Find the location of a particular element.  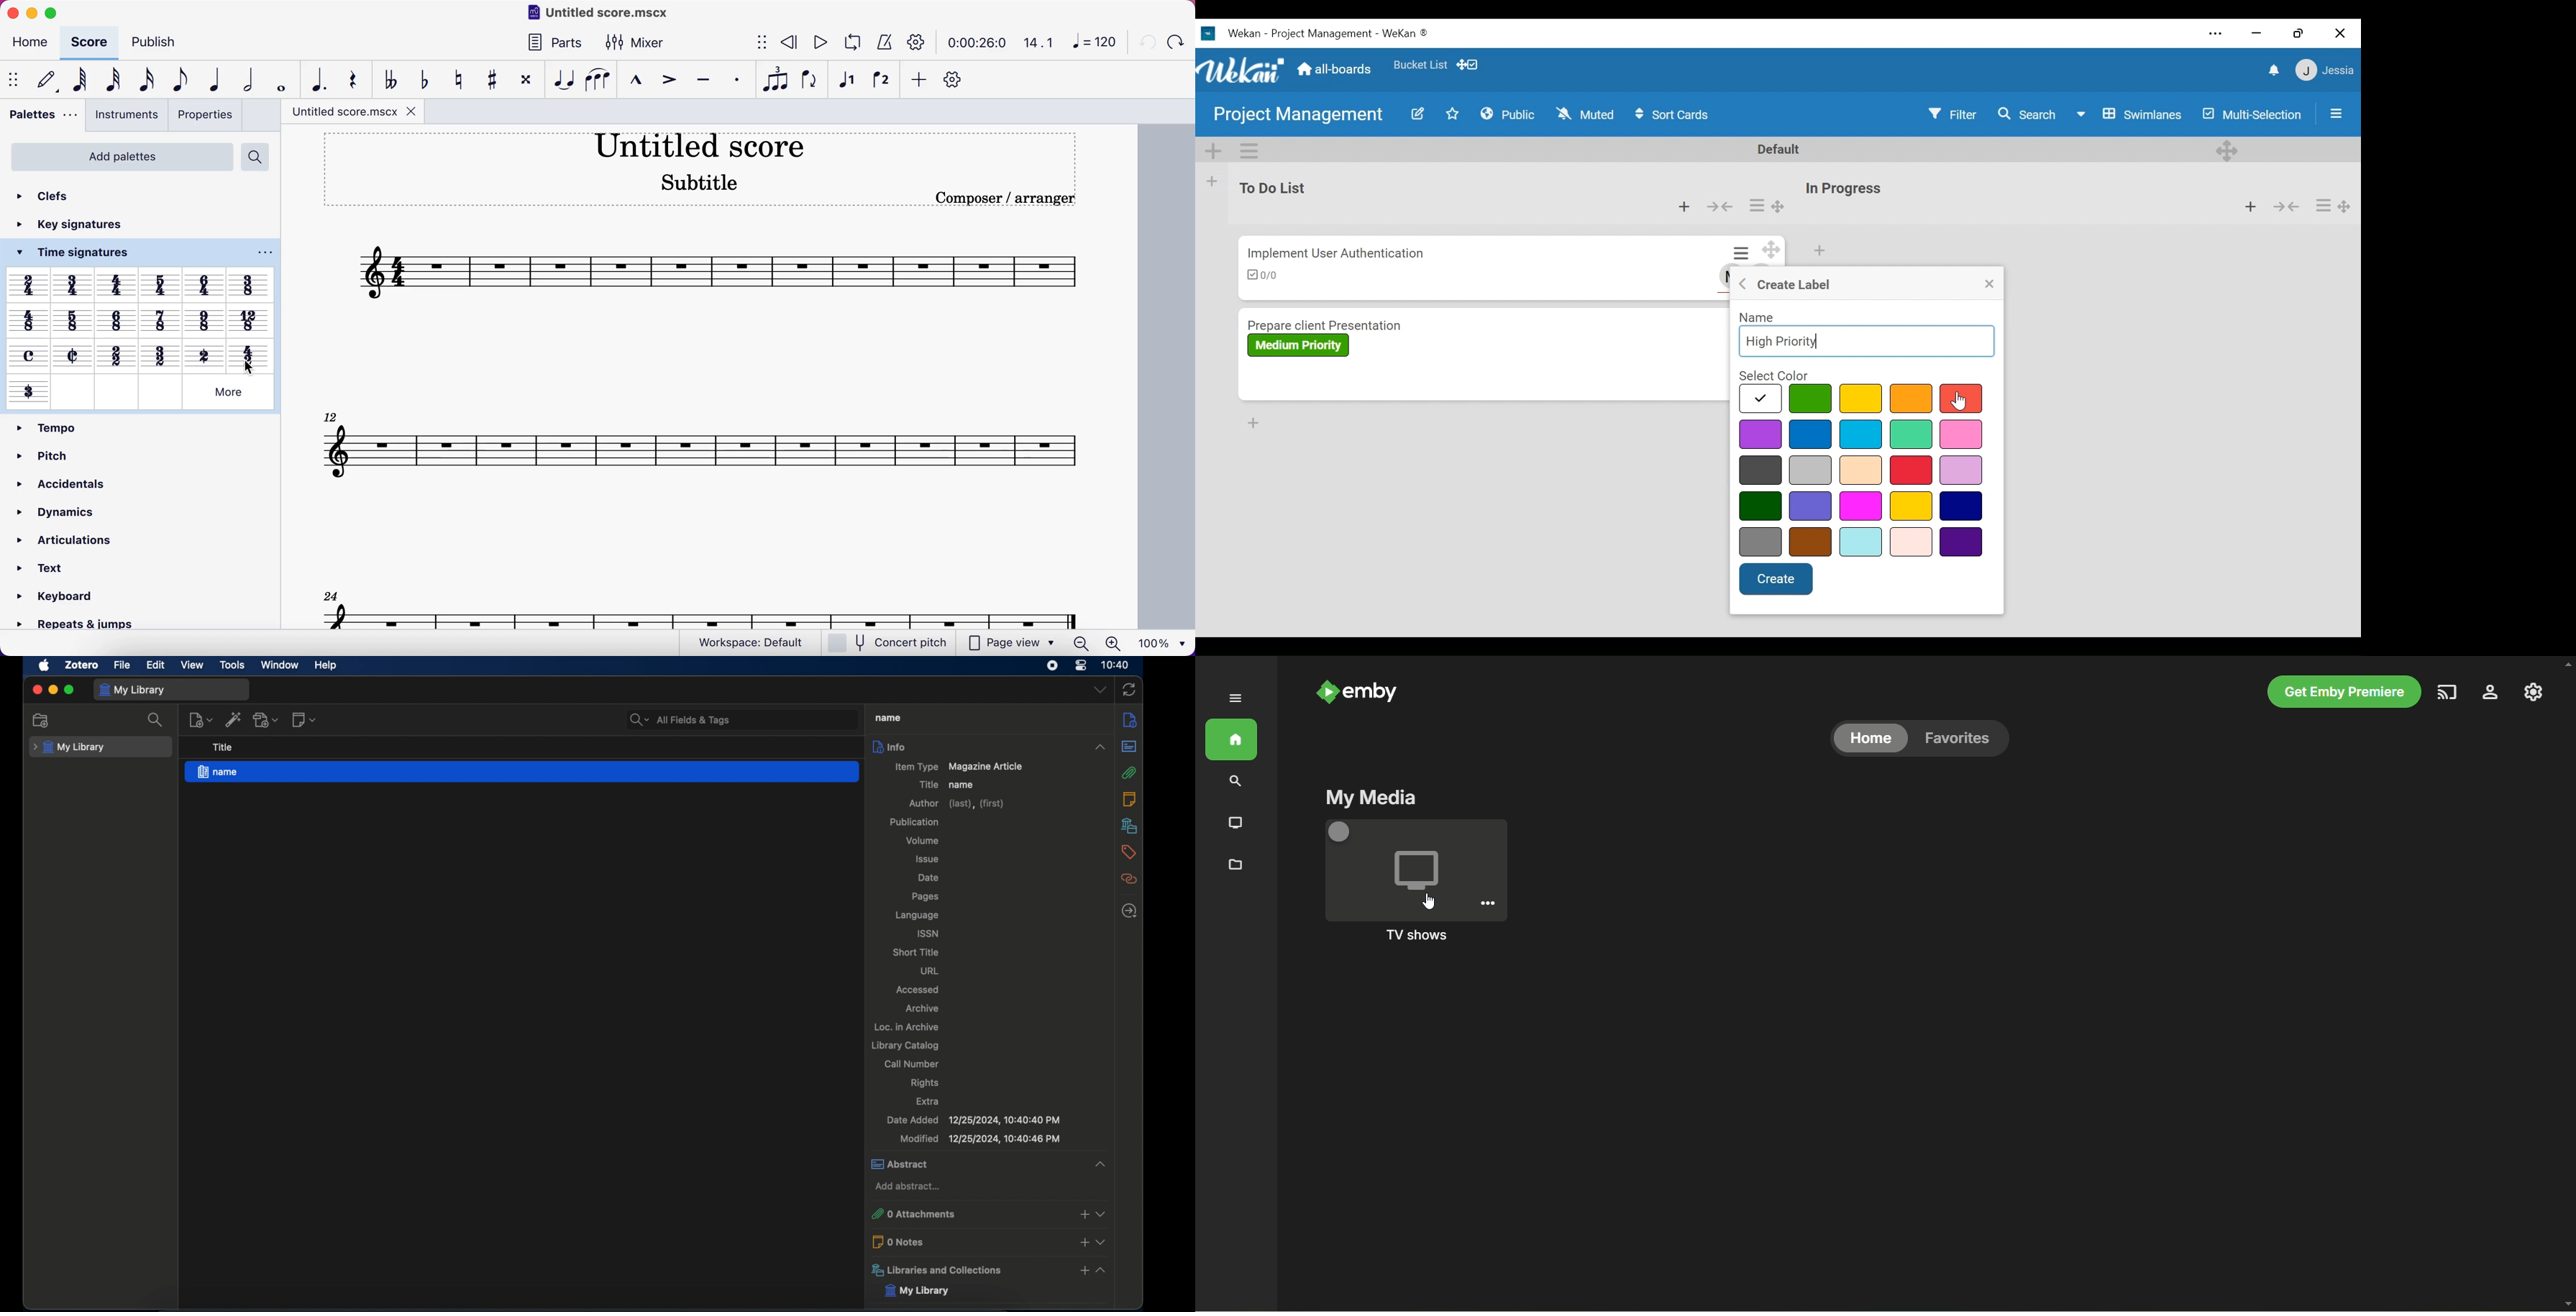

TV shows is located at coordinates (1414, 870).